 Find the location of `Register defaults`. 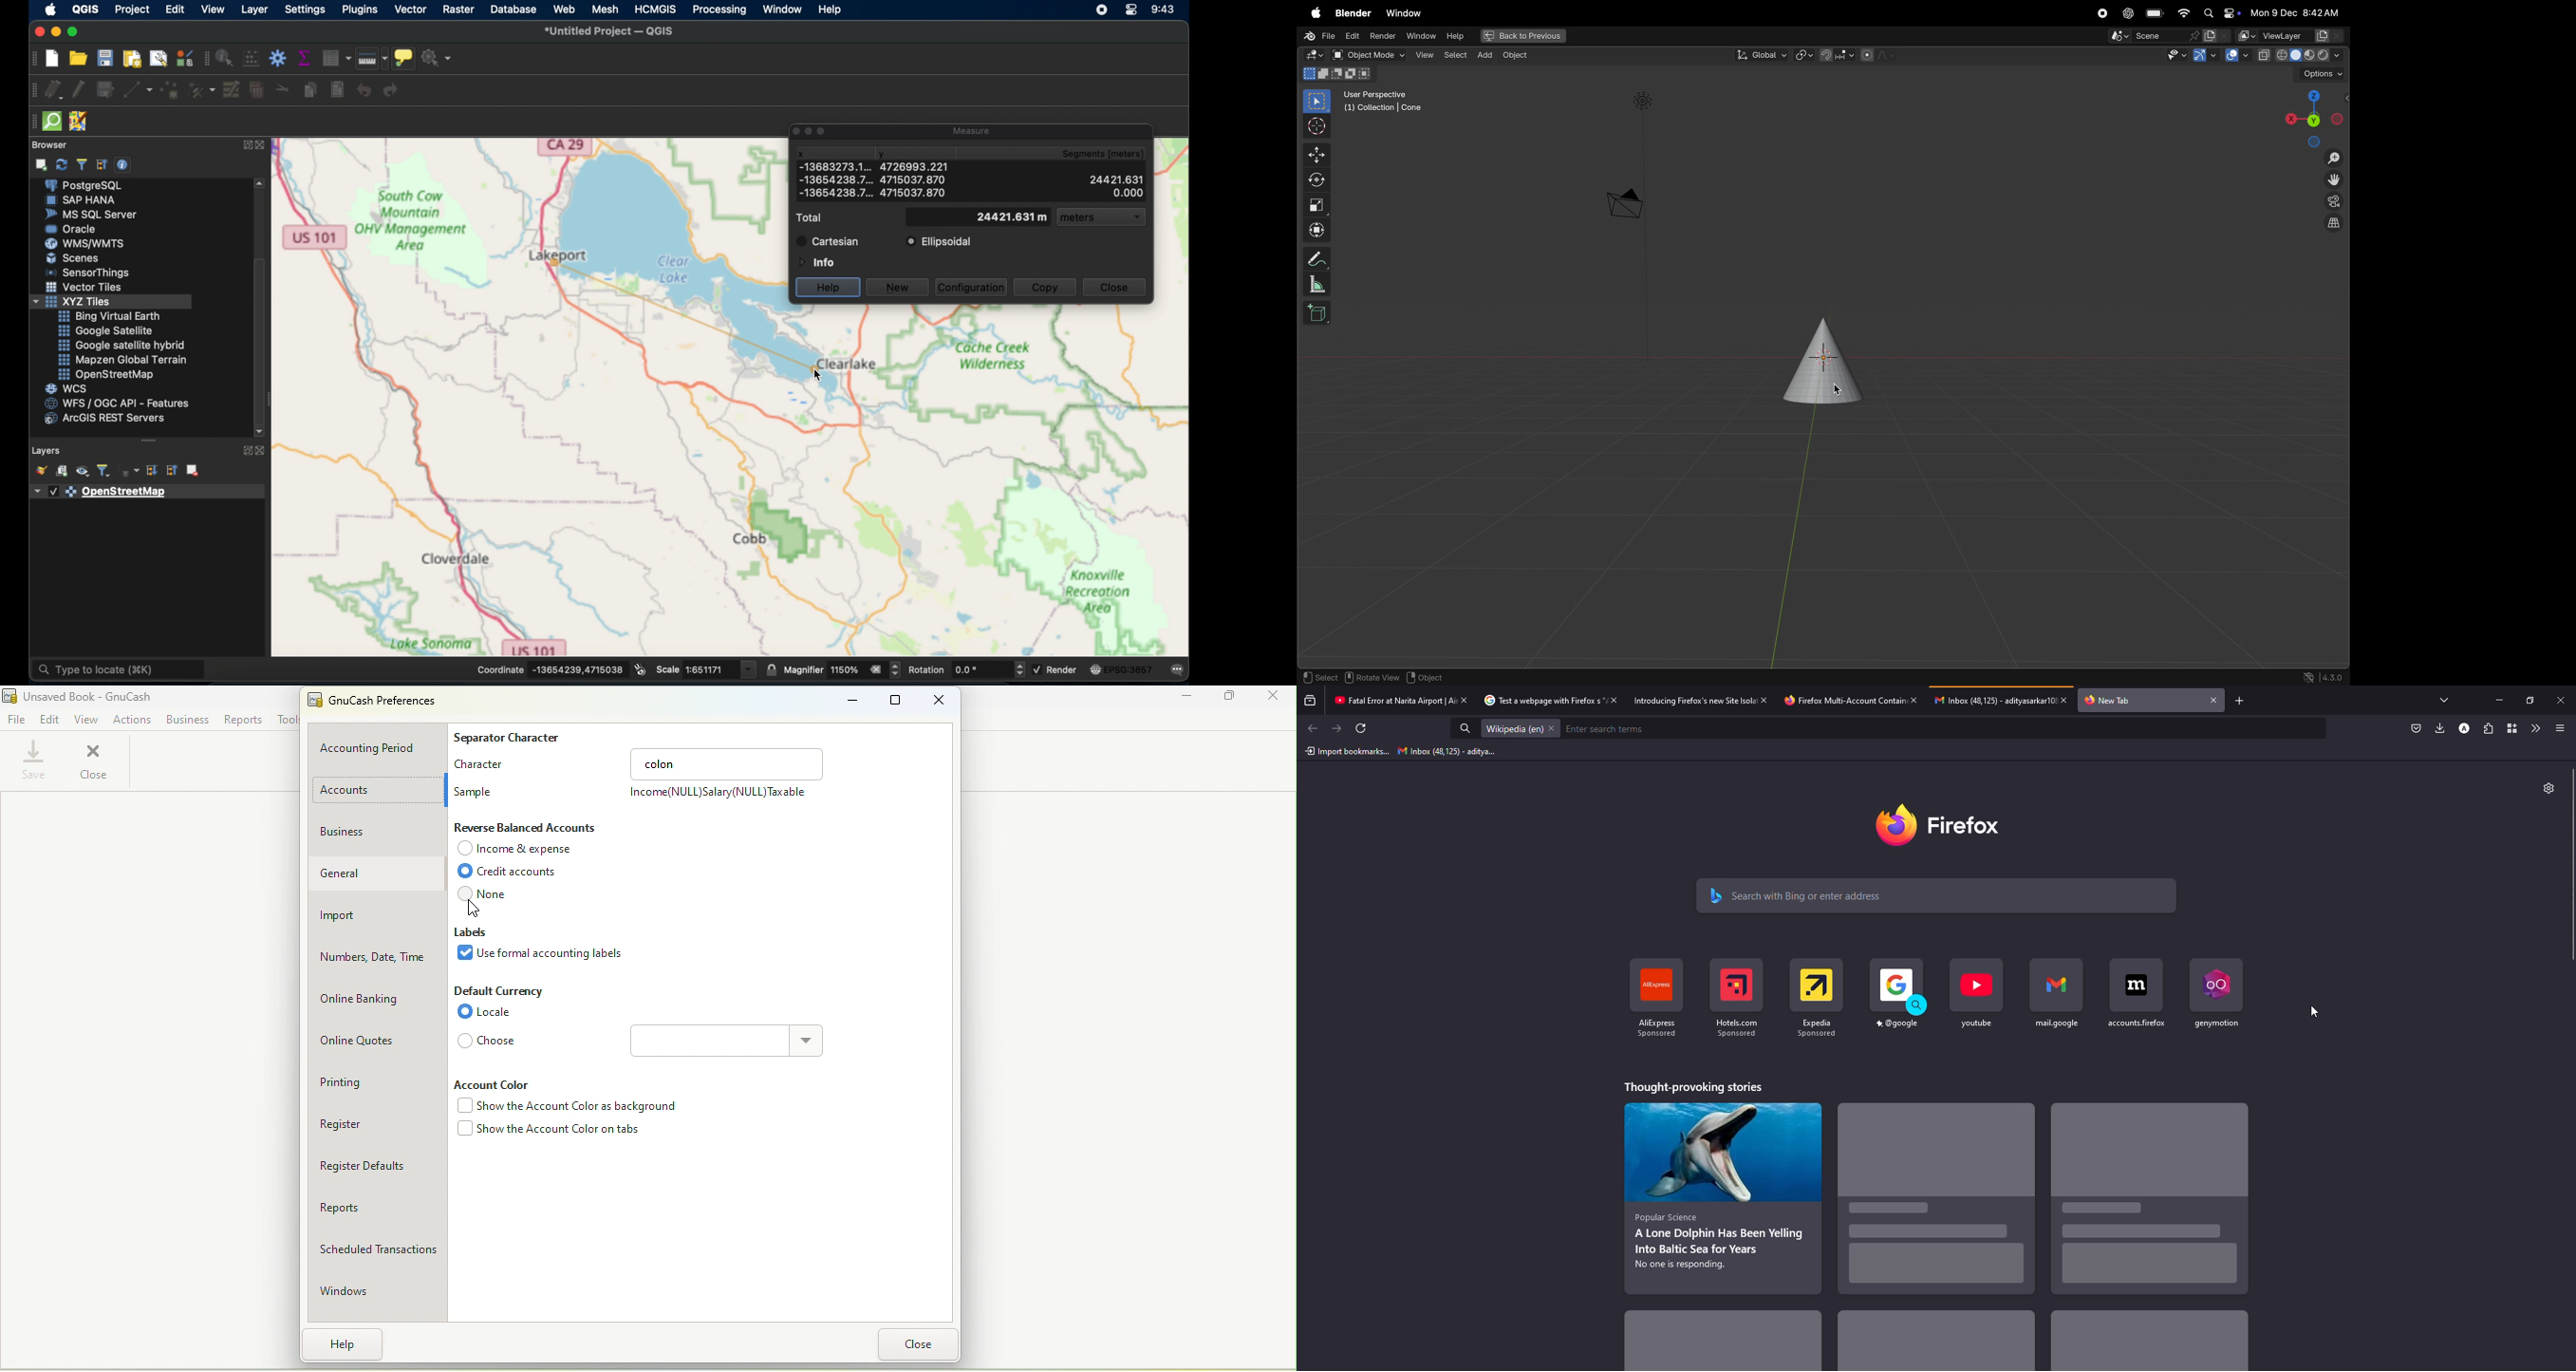

Register defaults is located at coordinates (376, 1164).